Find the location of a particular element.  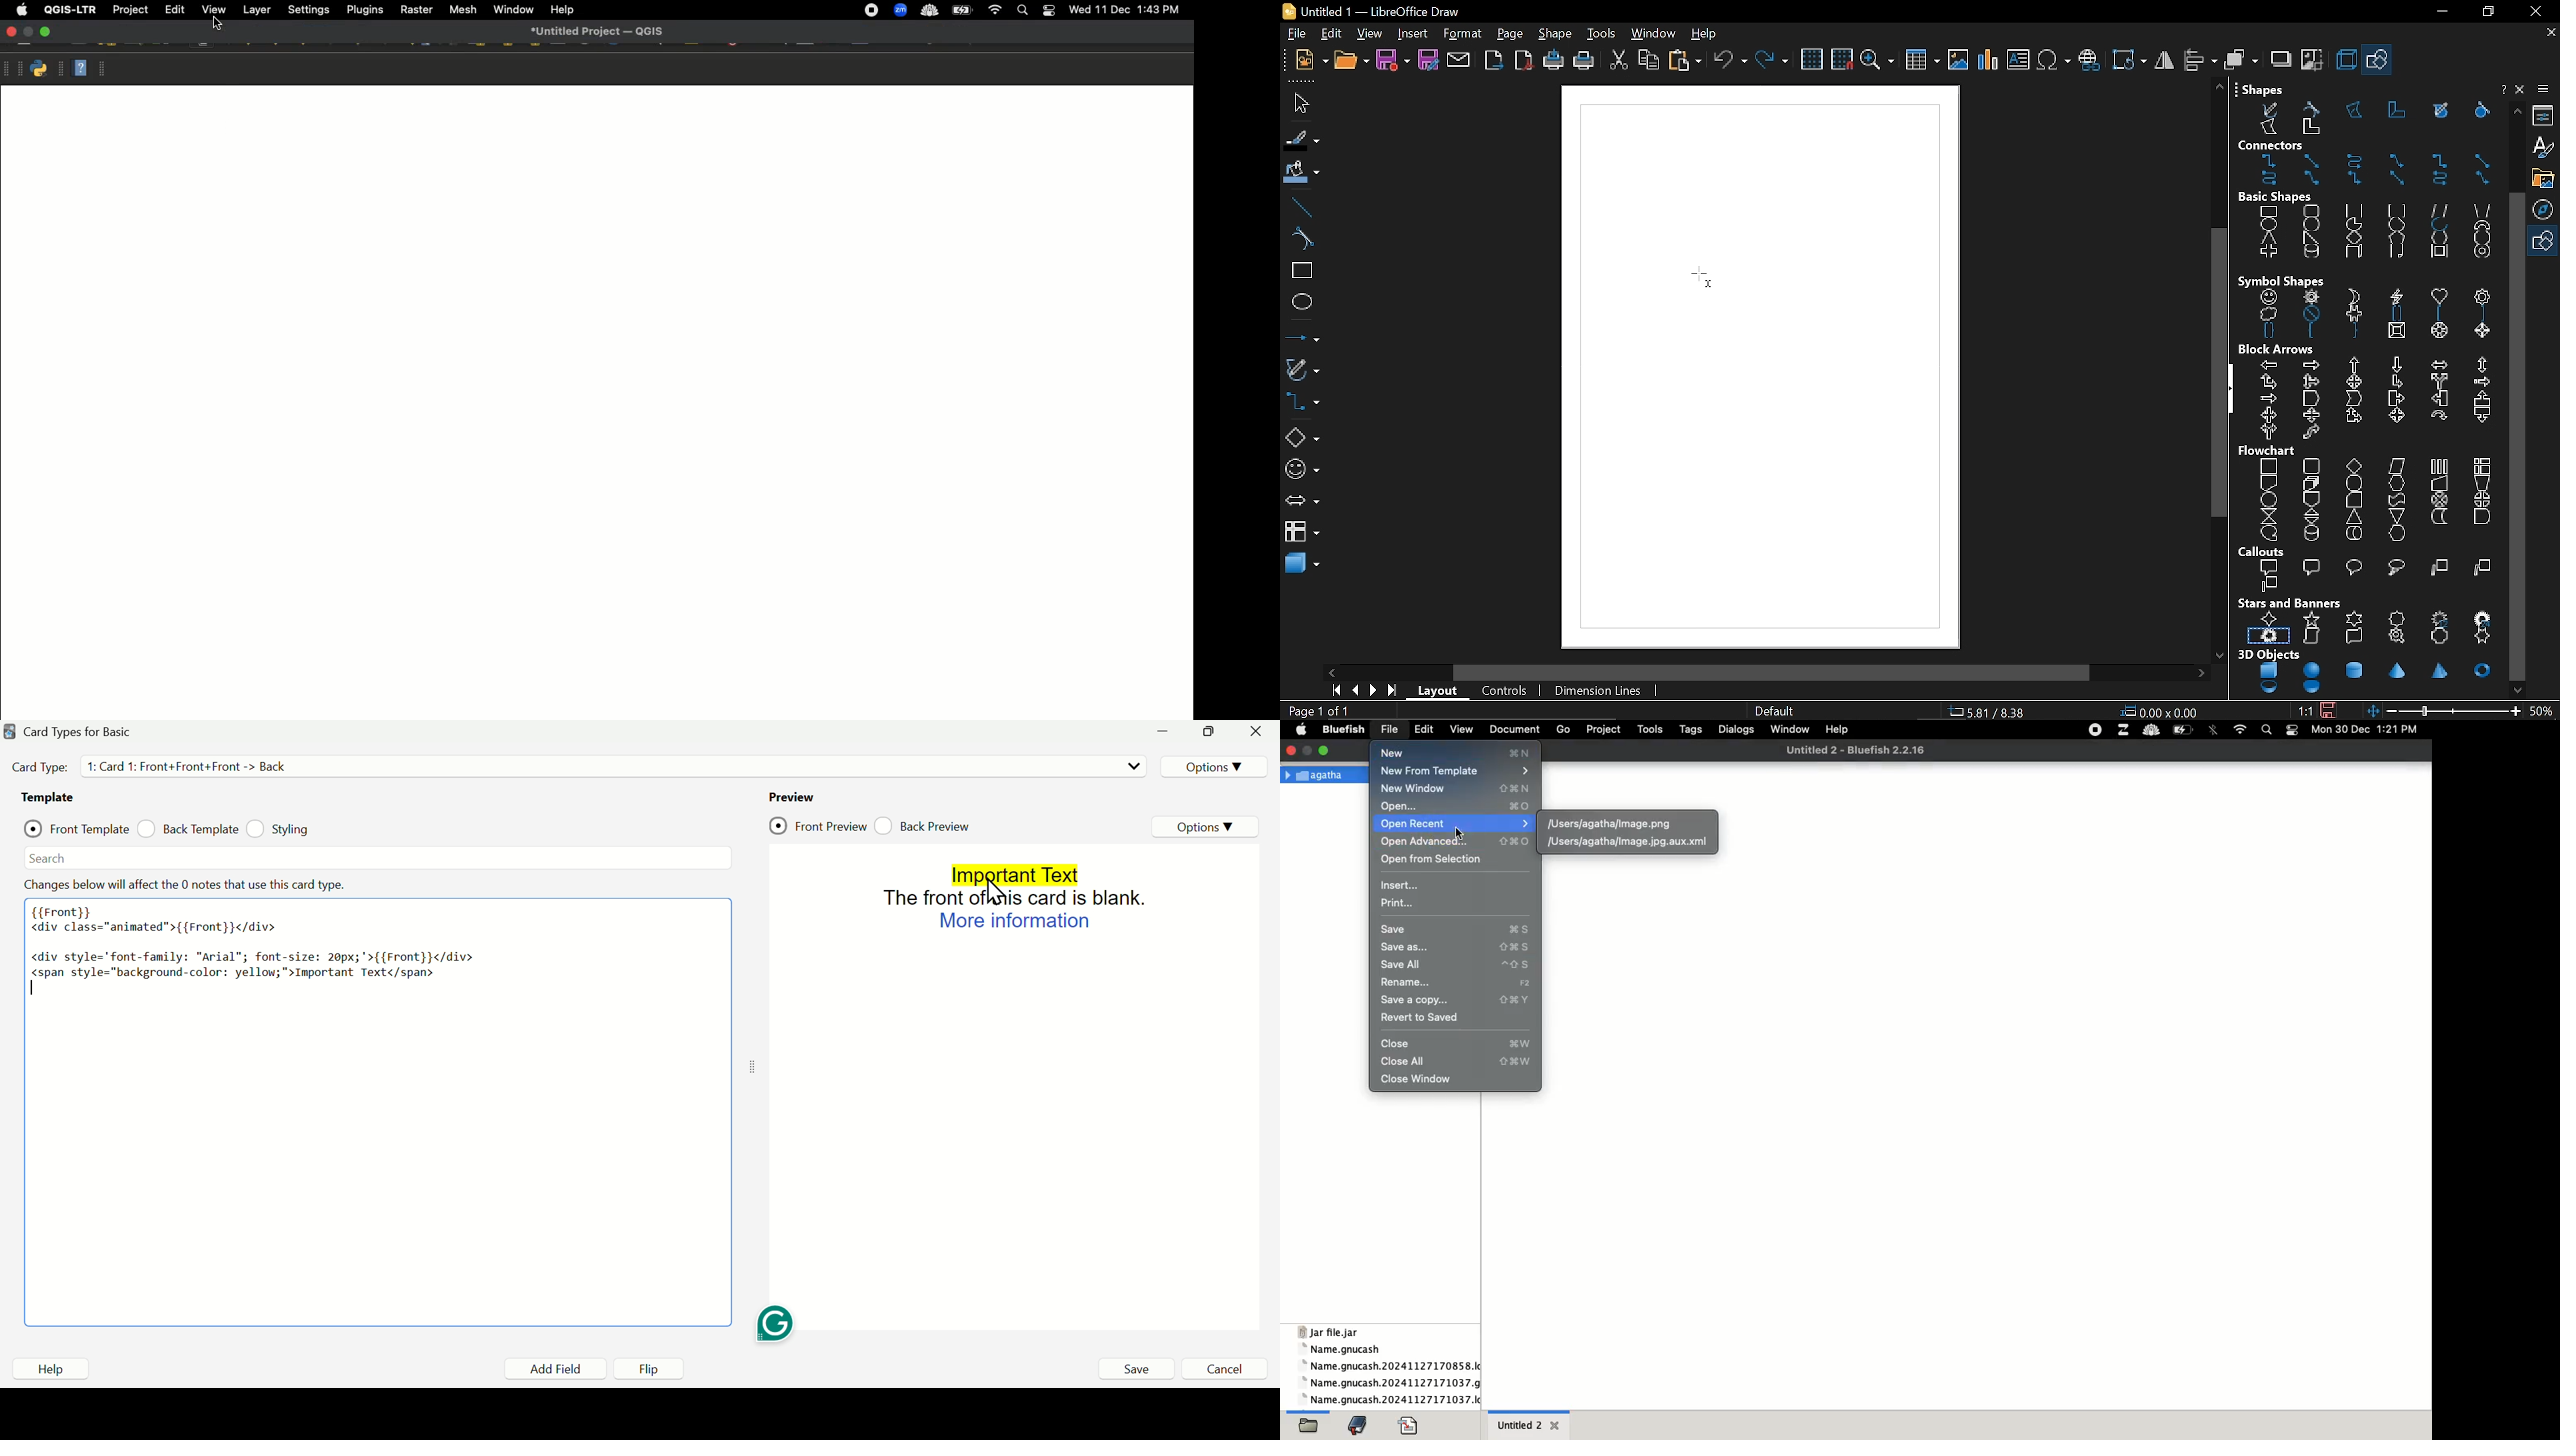

dimension lines is located at coordinates (1602, 690).